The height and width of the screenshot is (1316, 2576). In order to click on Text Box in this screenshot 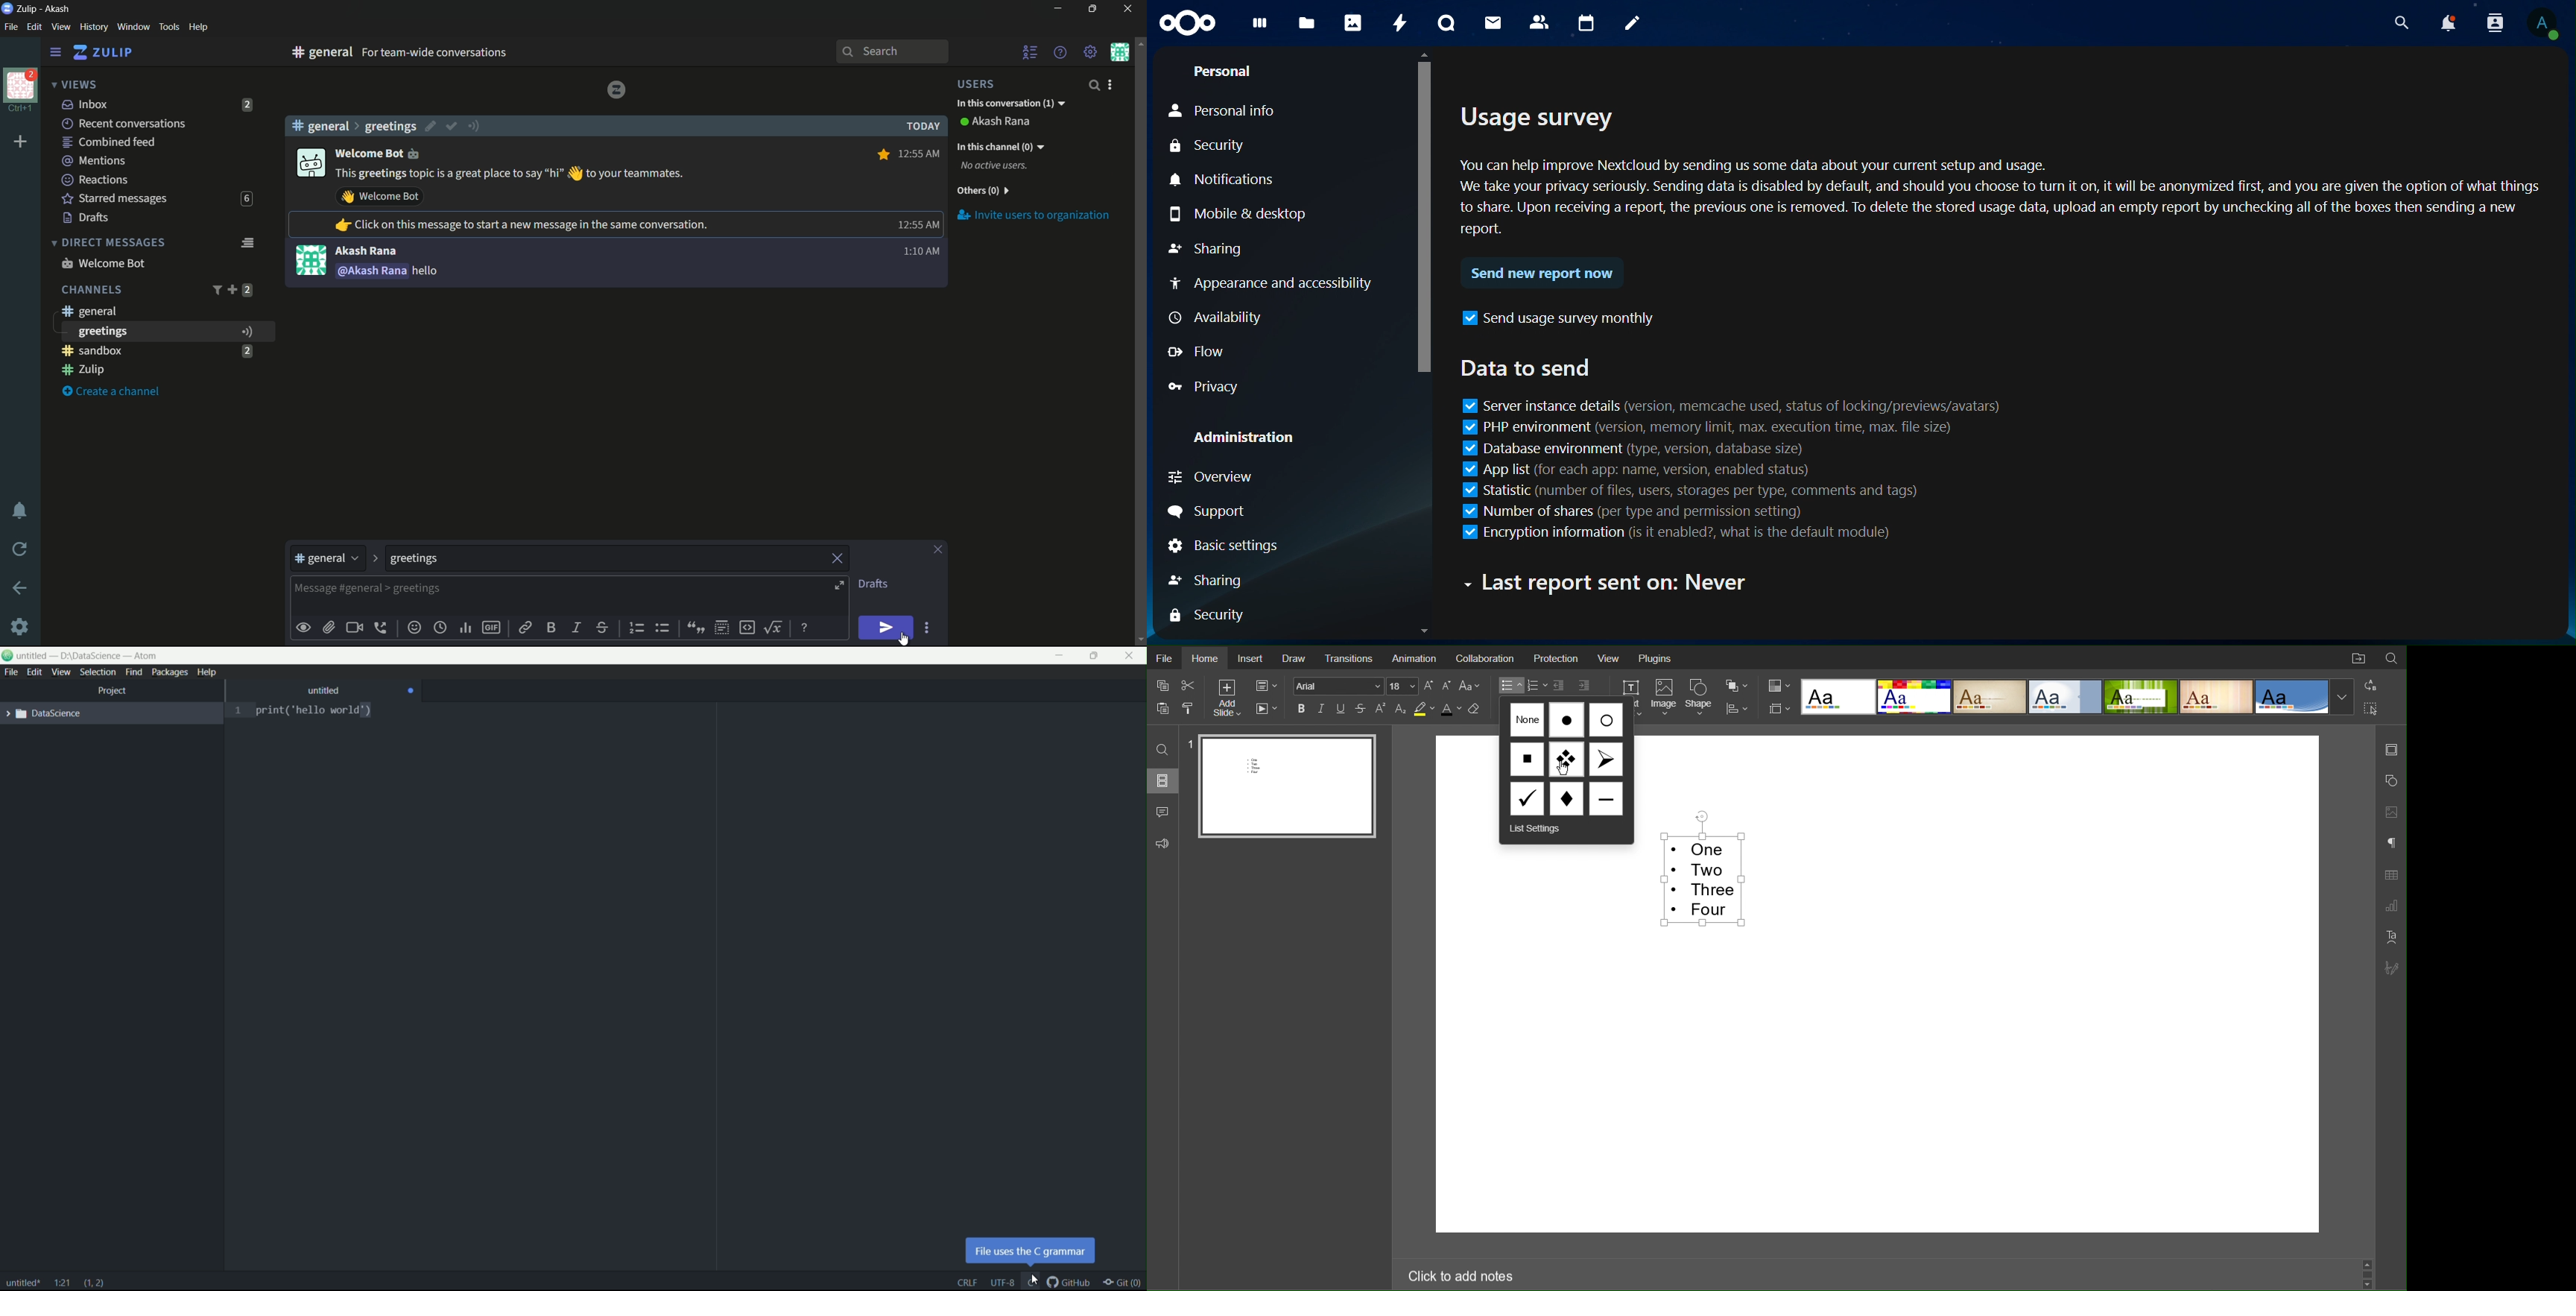, I will do `click(1630, 690)`.